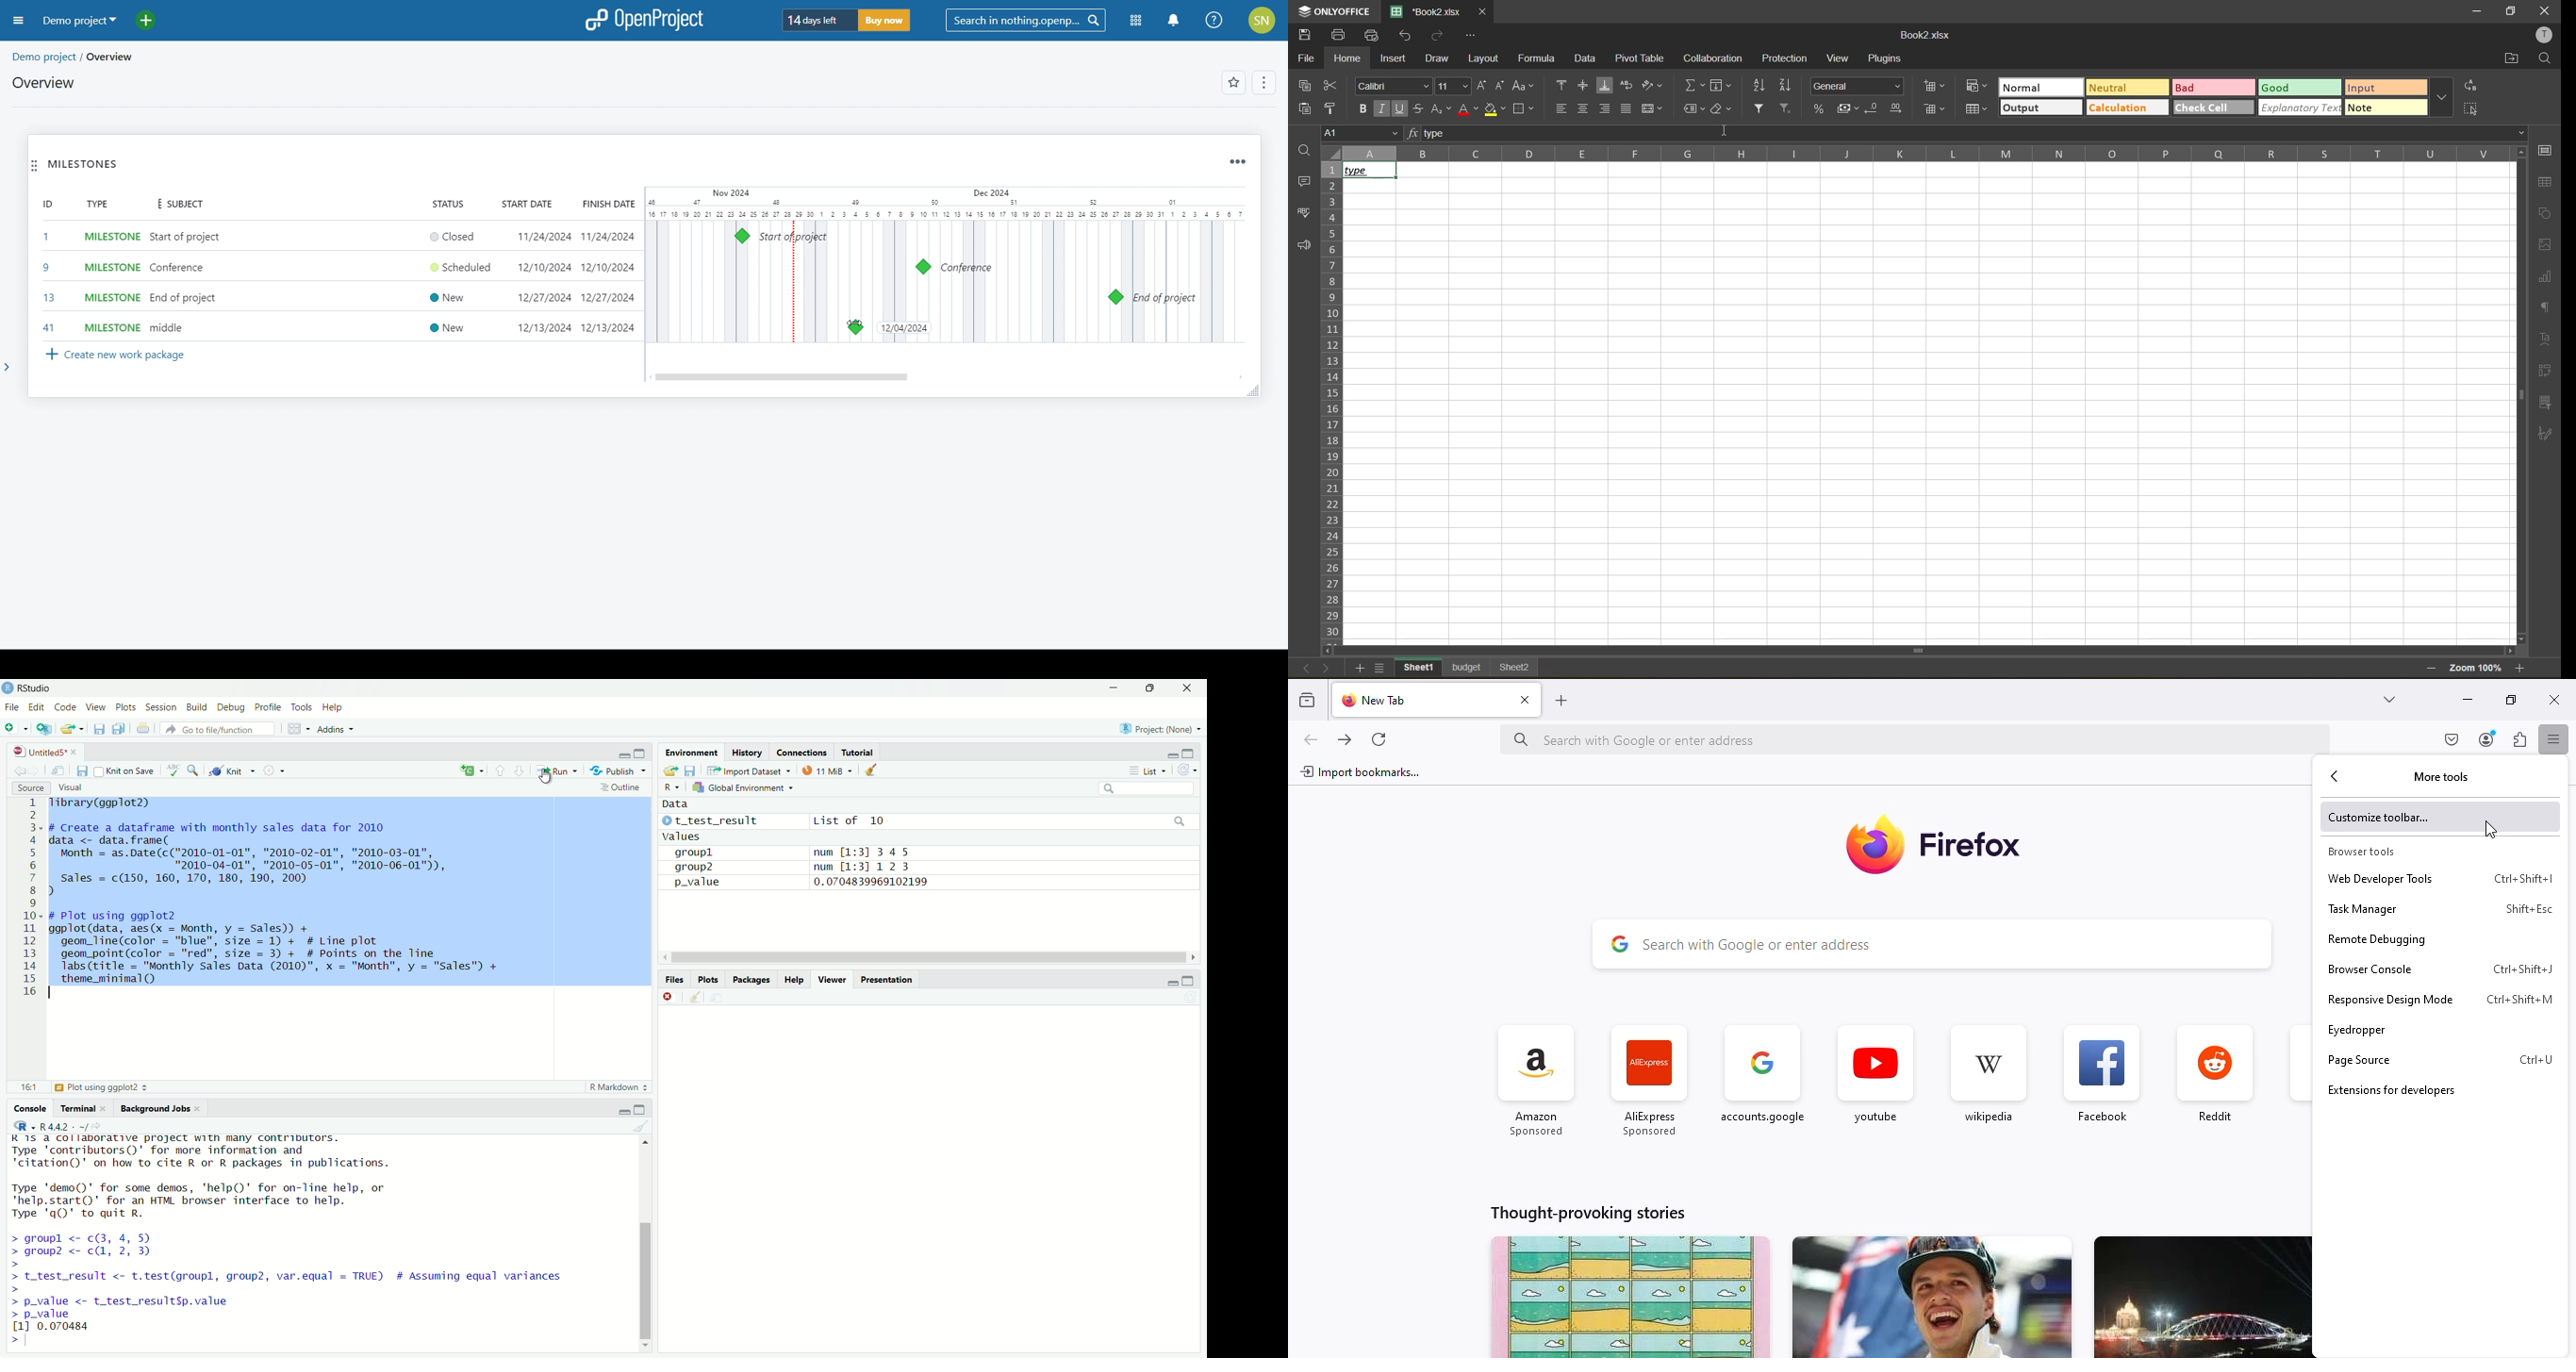  Describe the element at coordinates (2544, 434) in the screenshot. I see `signature` at that location.